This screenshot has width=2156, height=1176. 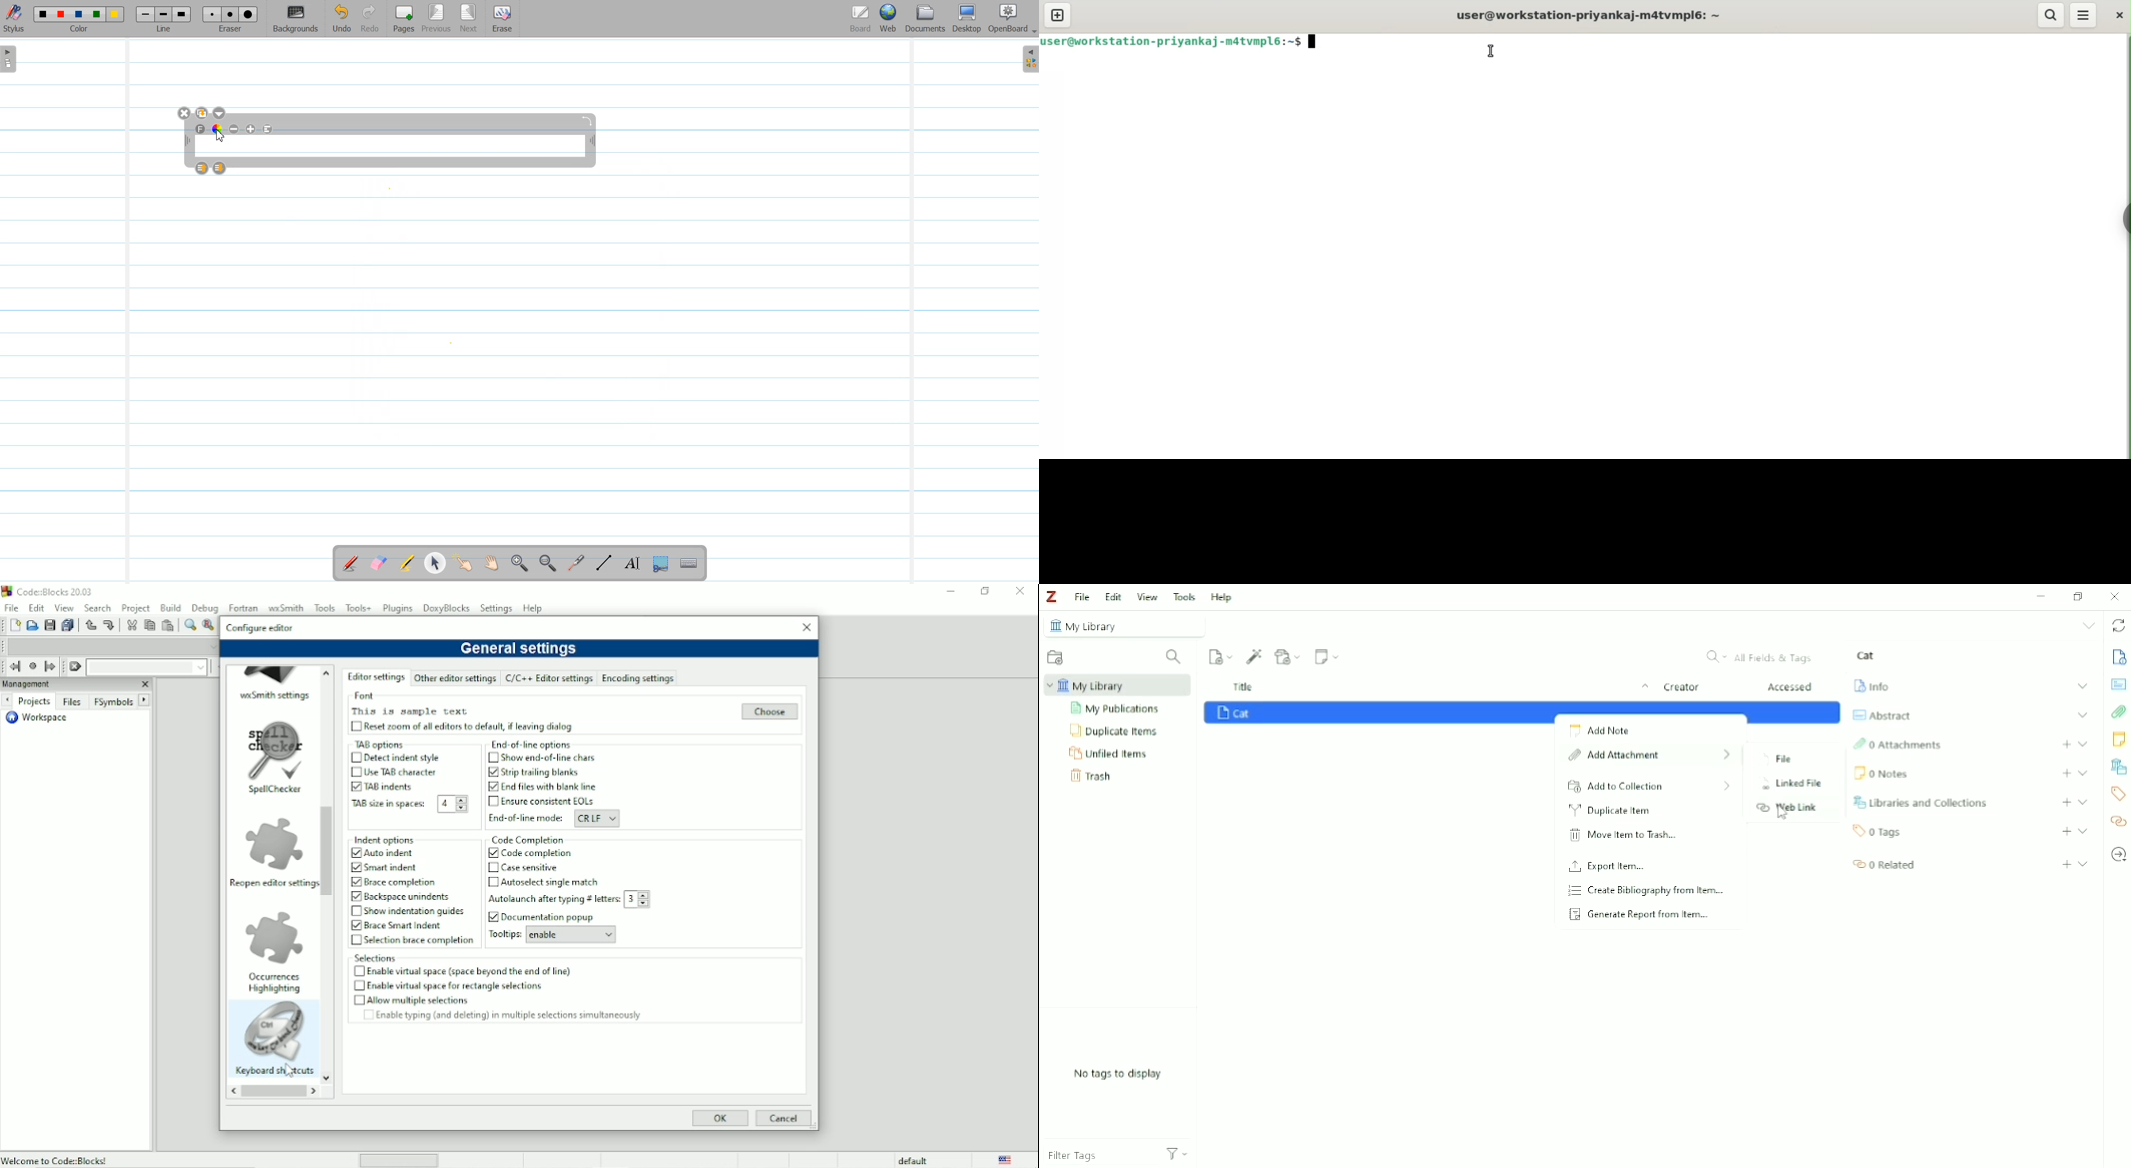 What do you see at coordinates (377, 678) in the screenshot?
I see `Editor settings` at bounding box center [377, 678].